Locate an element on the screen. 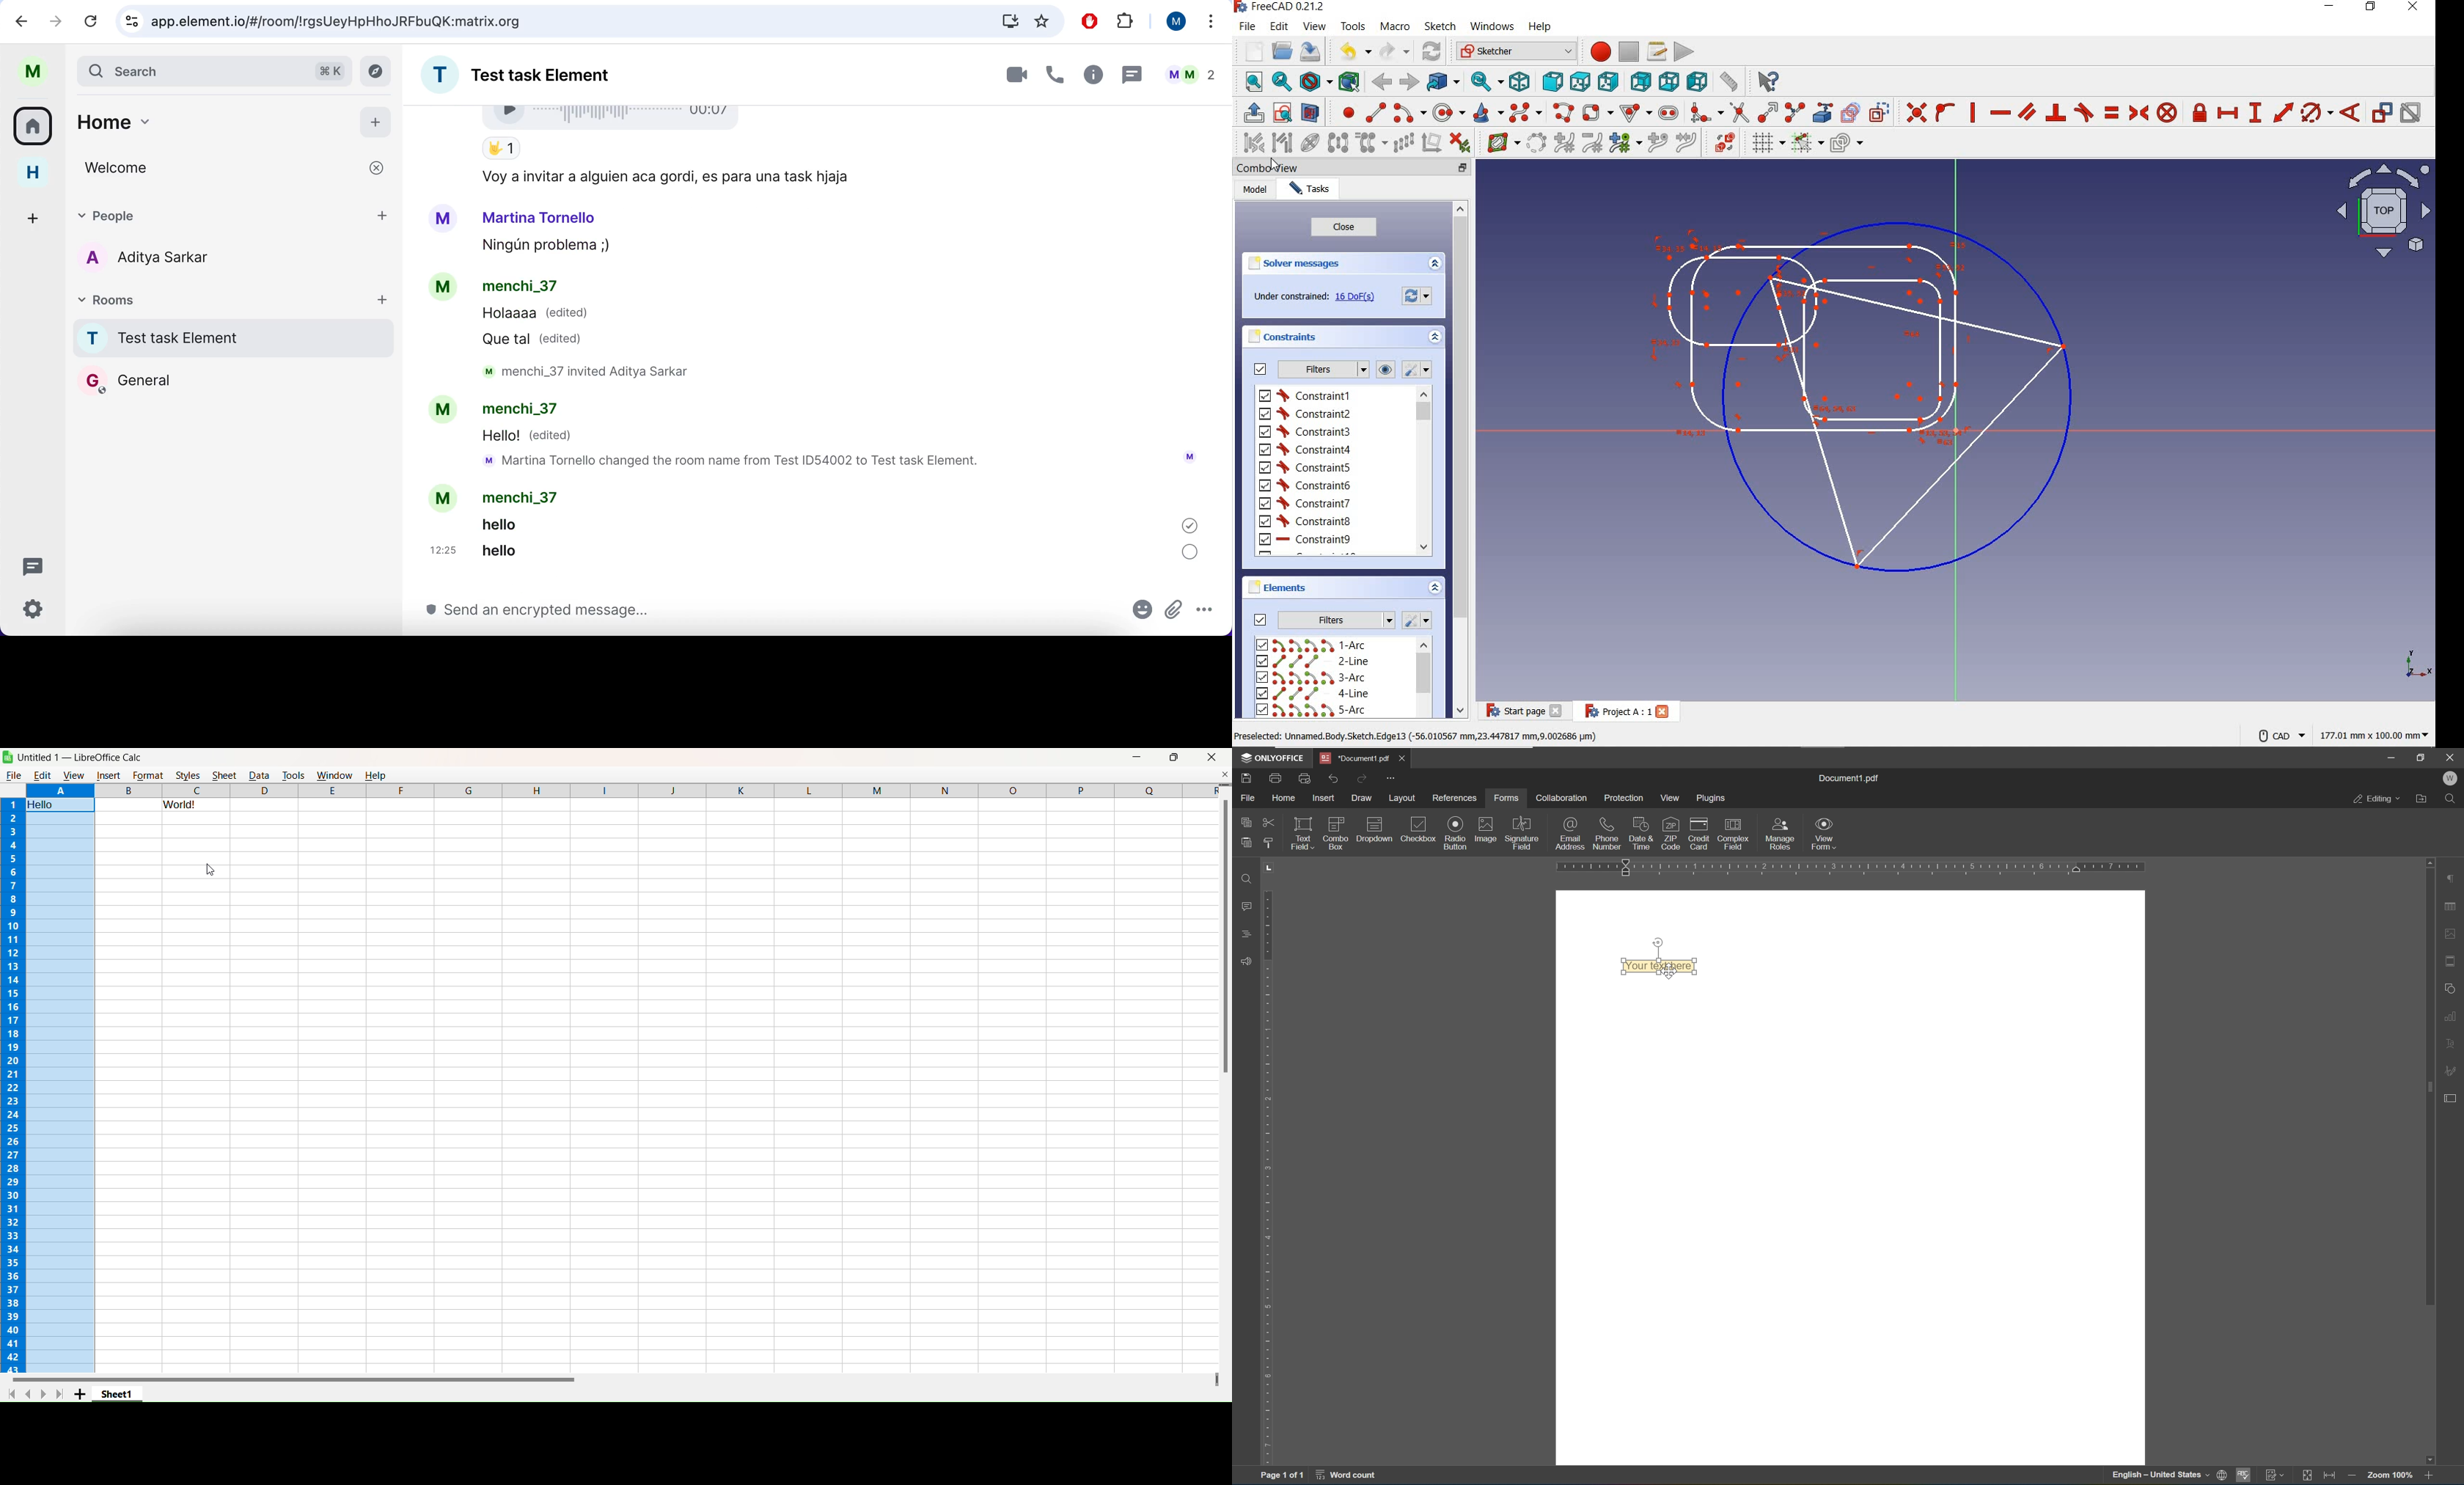 This screenshot has width=2464, height=1512. Martina Tornello is located at coordinates (538, 216).